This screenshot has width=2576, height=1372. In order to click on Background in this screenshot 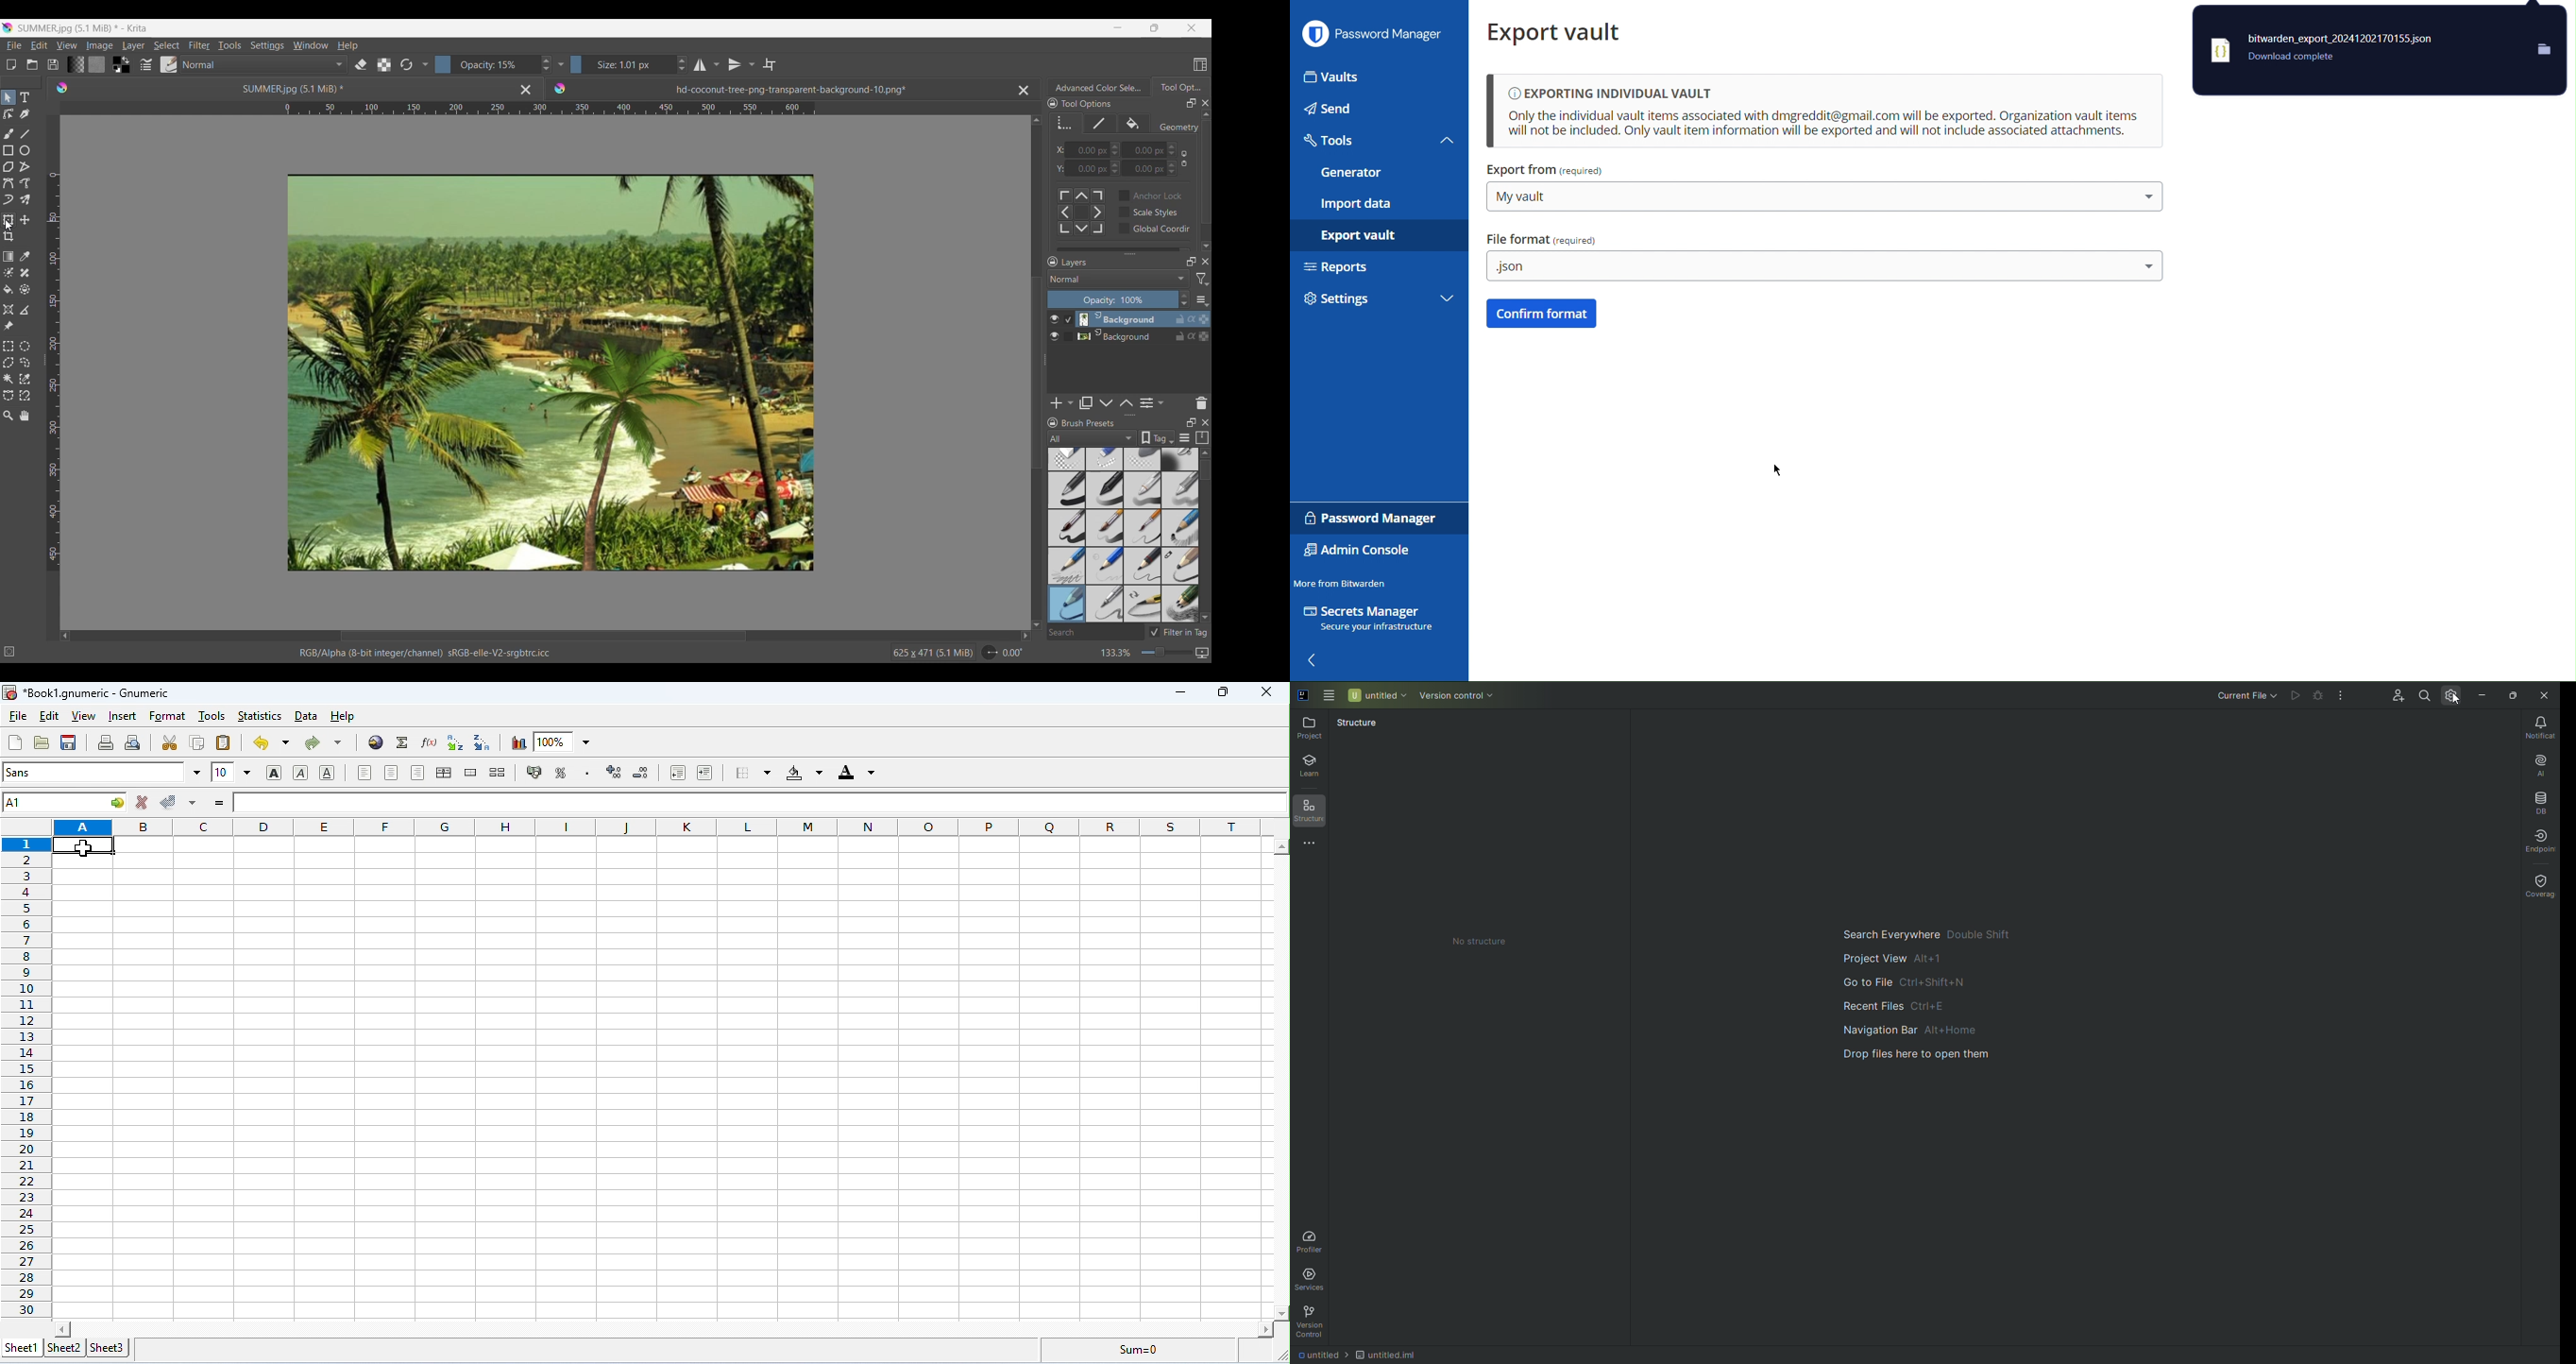, I will do `click(1120, 335)`.